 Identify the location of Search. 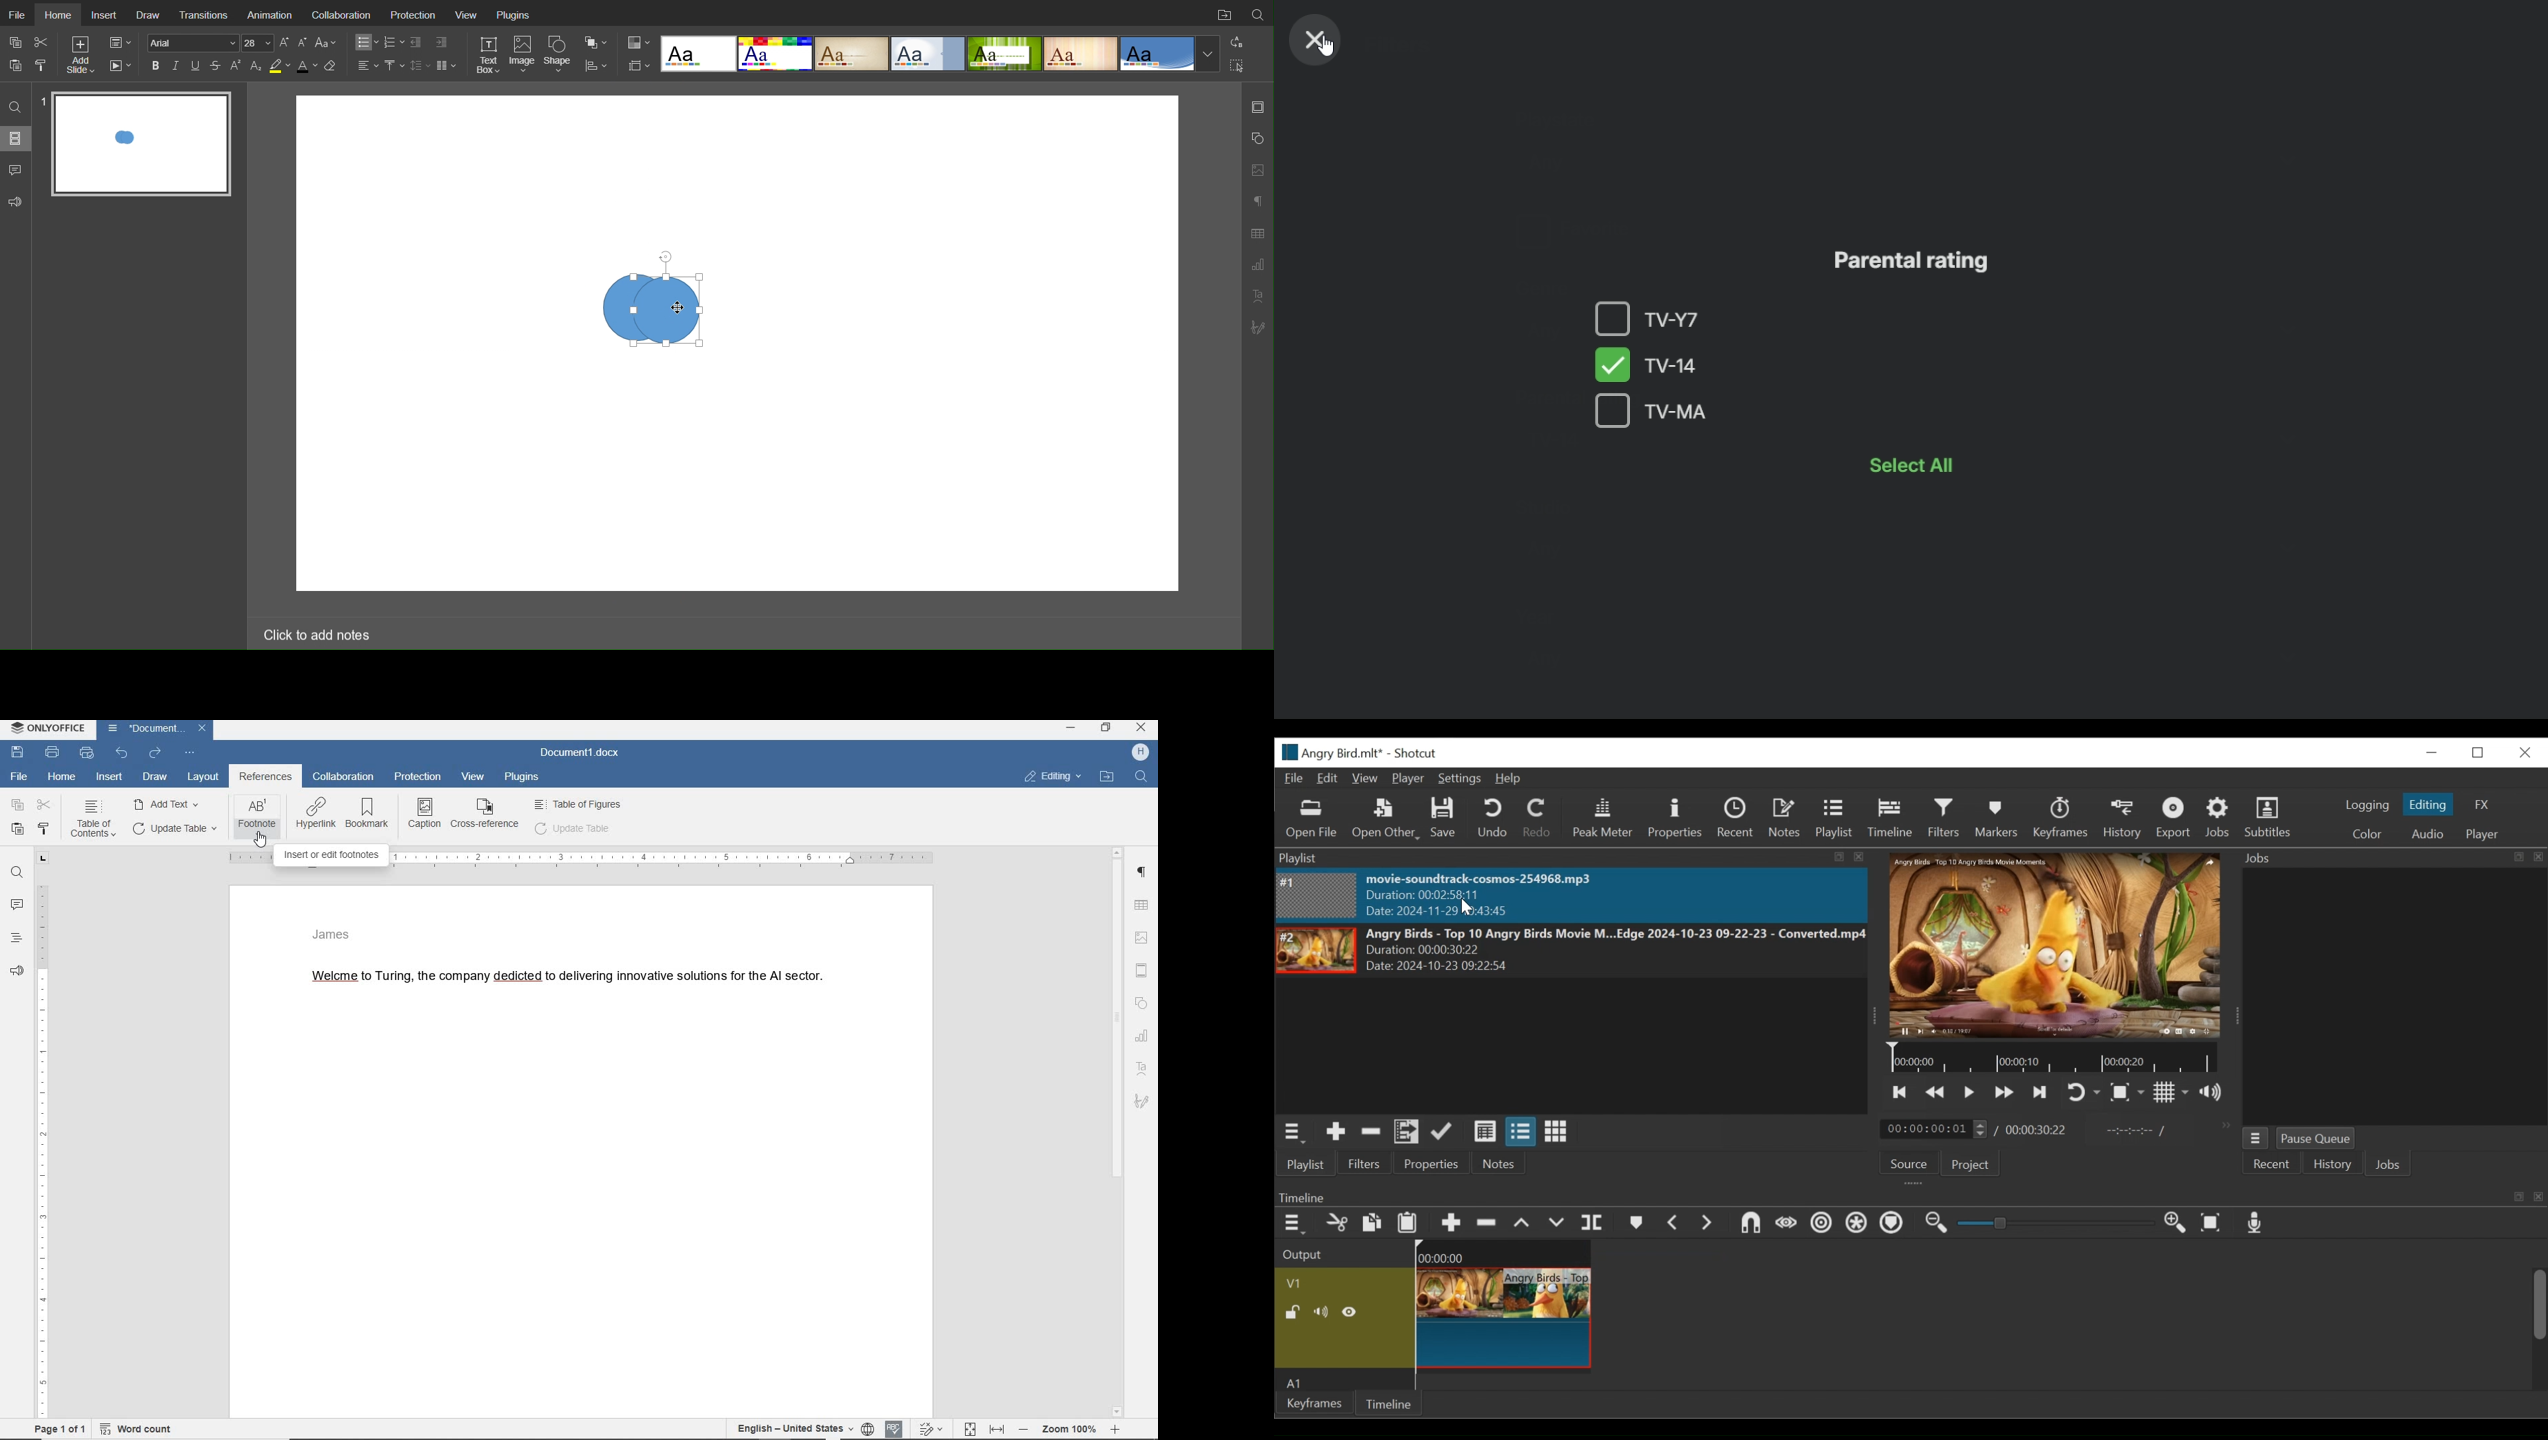
(15, 106).